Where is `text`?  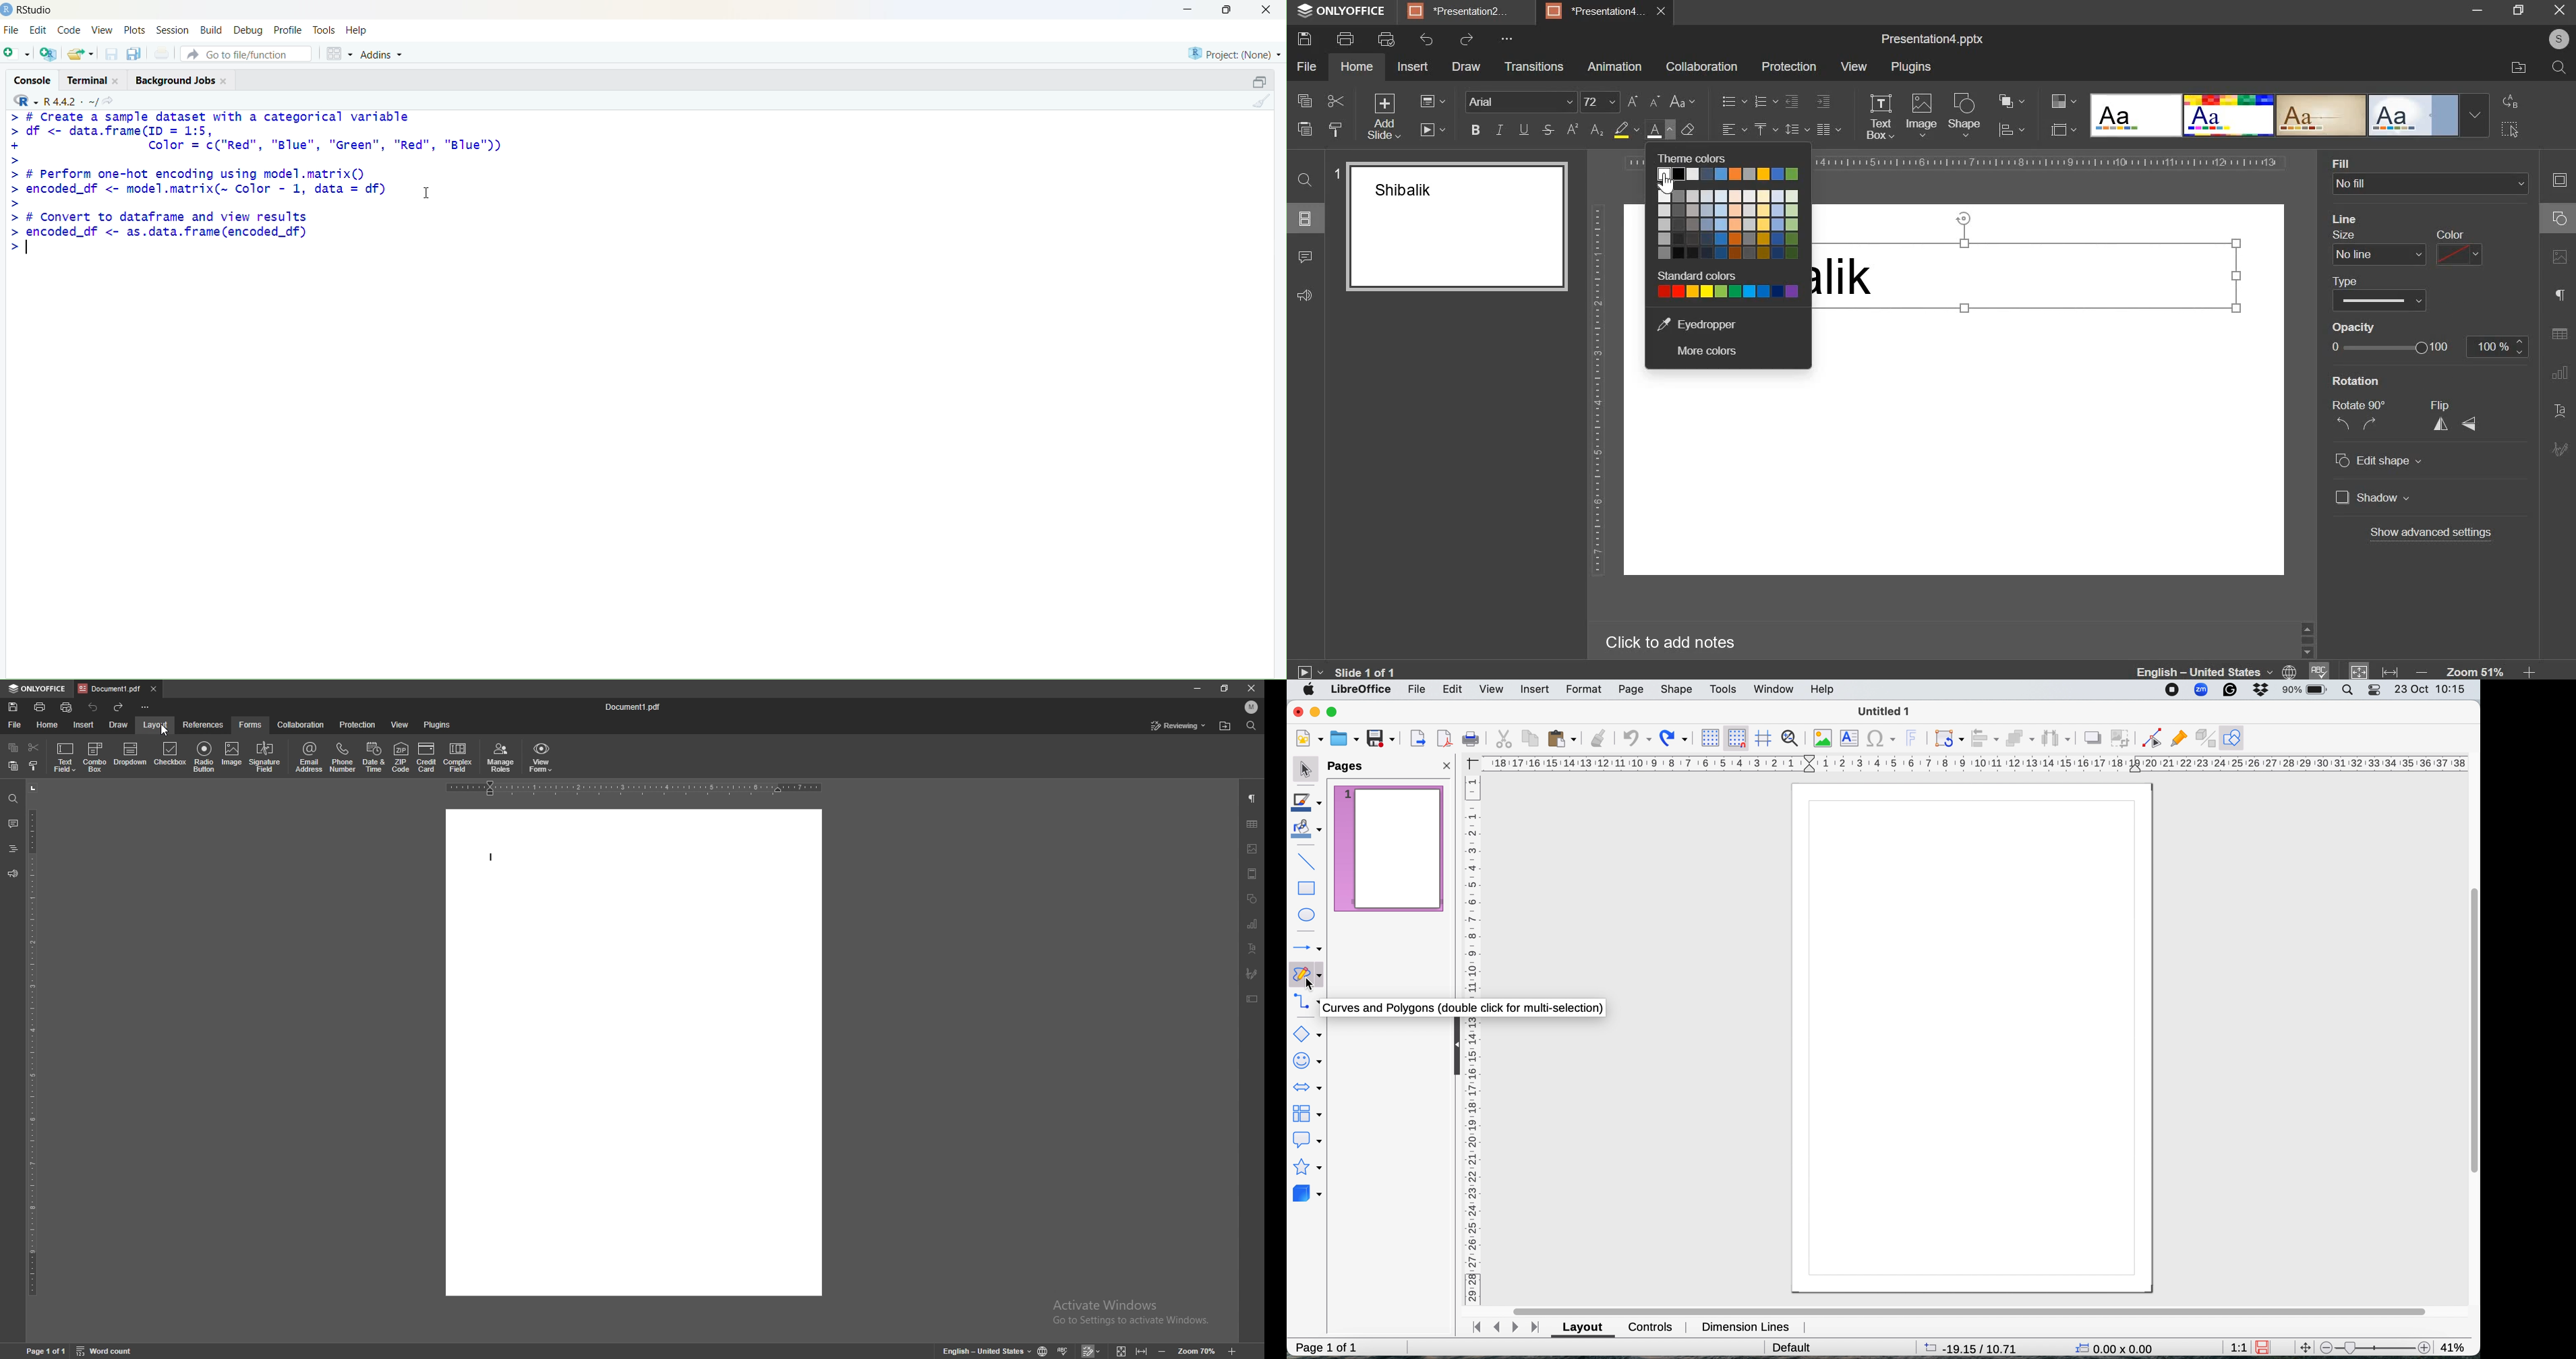 text is located at coordinates (2560, 412).